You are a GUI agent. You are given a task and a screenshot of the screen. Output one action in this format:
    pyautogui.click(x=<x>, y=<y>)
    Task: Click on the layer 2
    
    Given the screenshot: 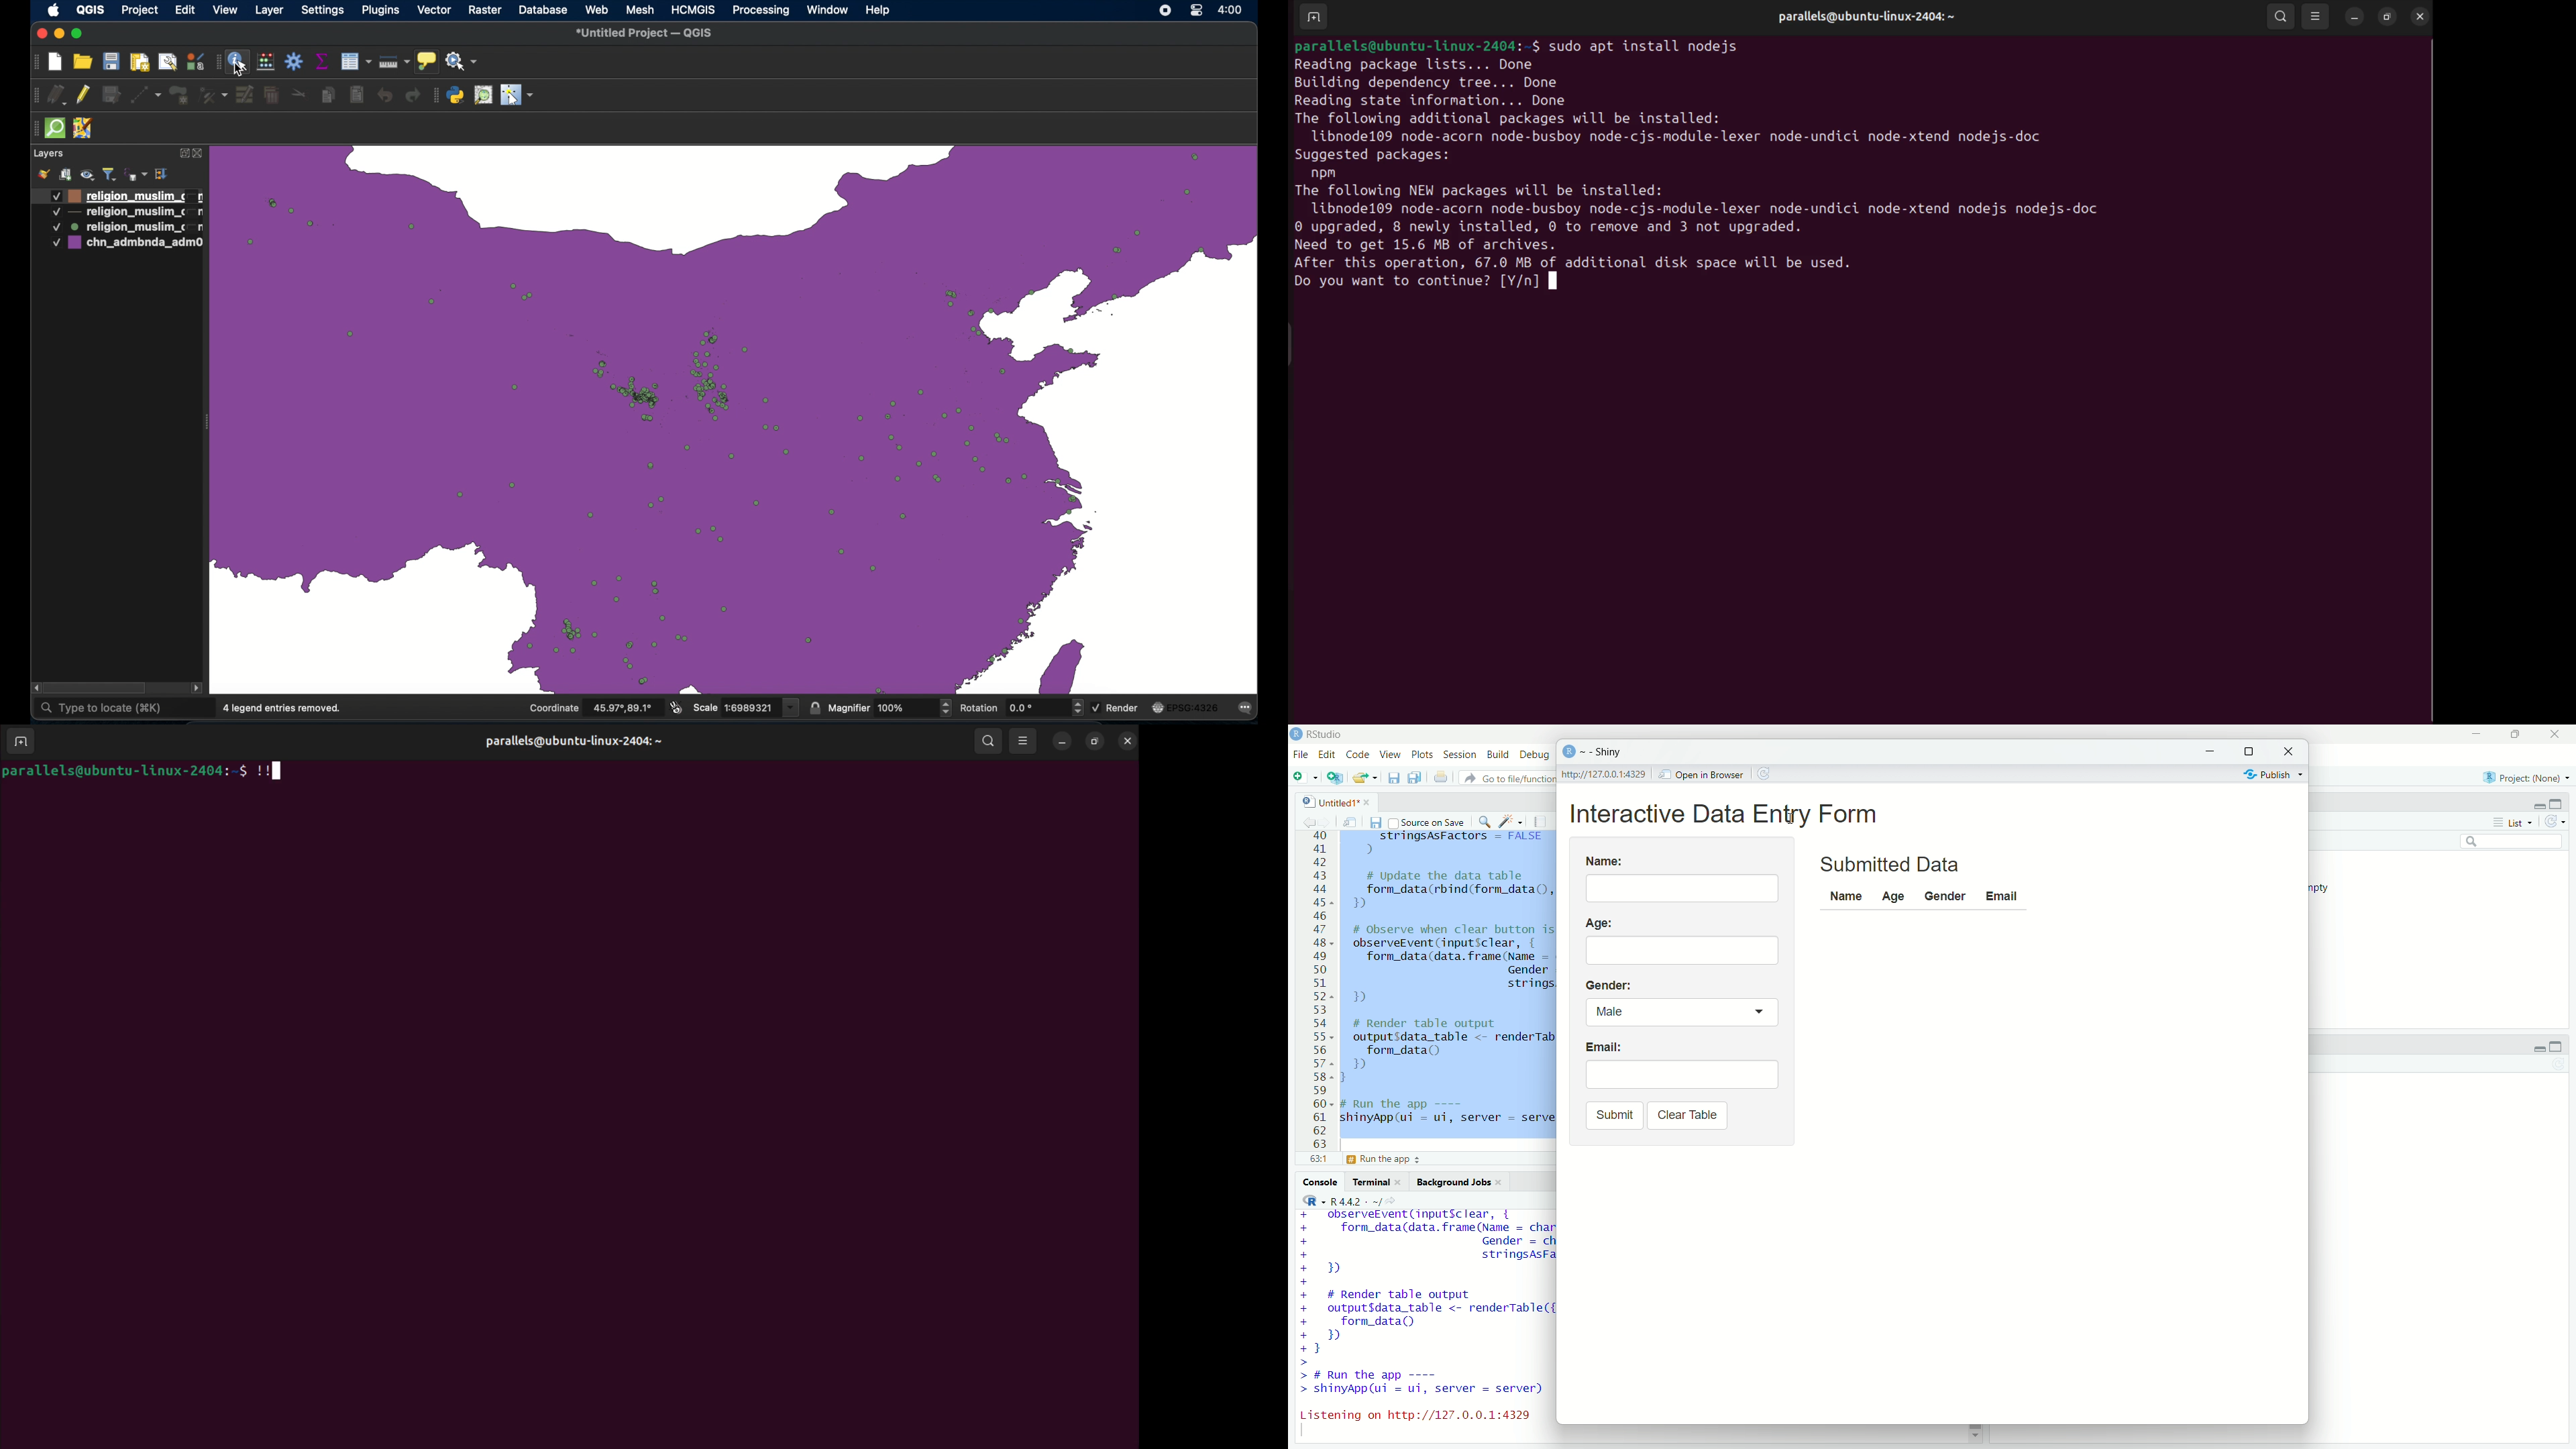 What is the action you would take?
    pyautogui.click(x=125, y=227)
    